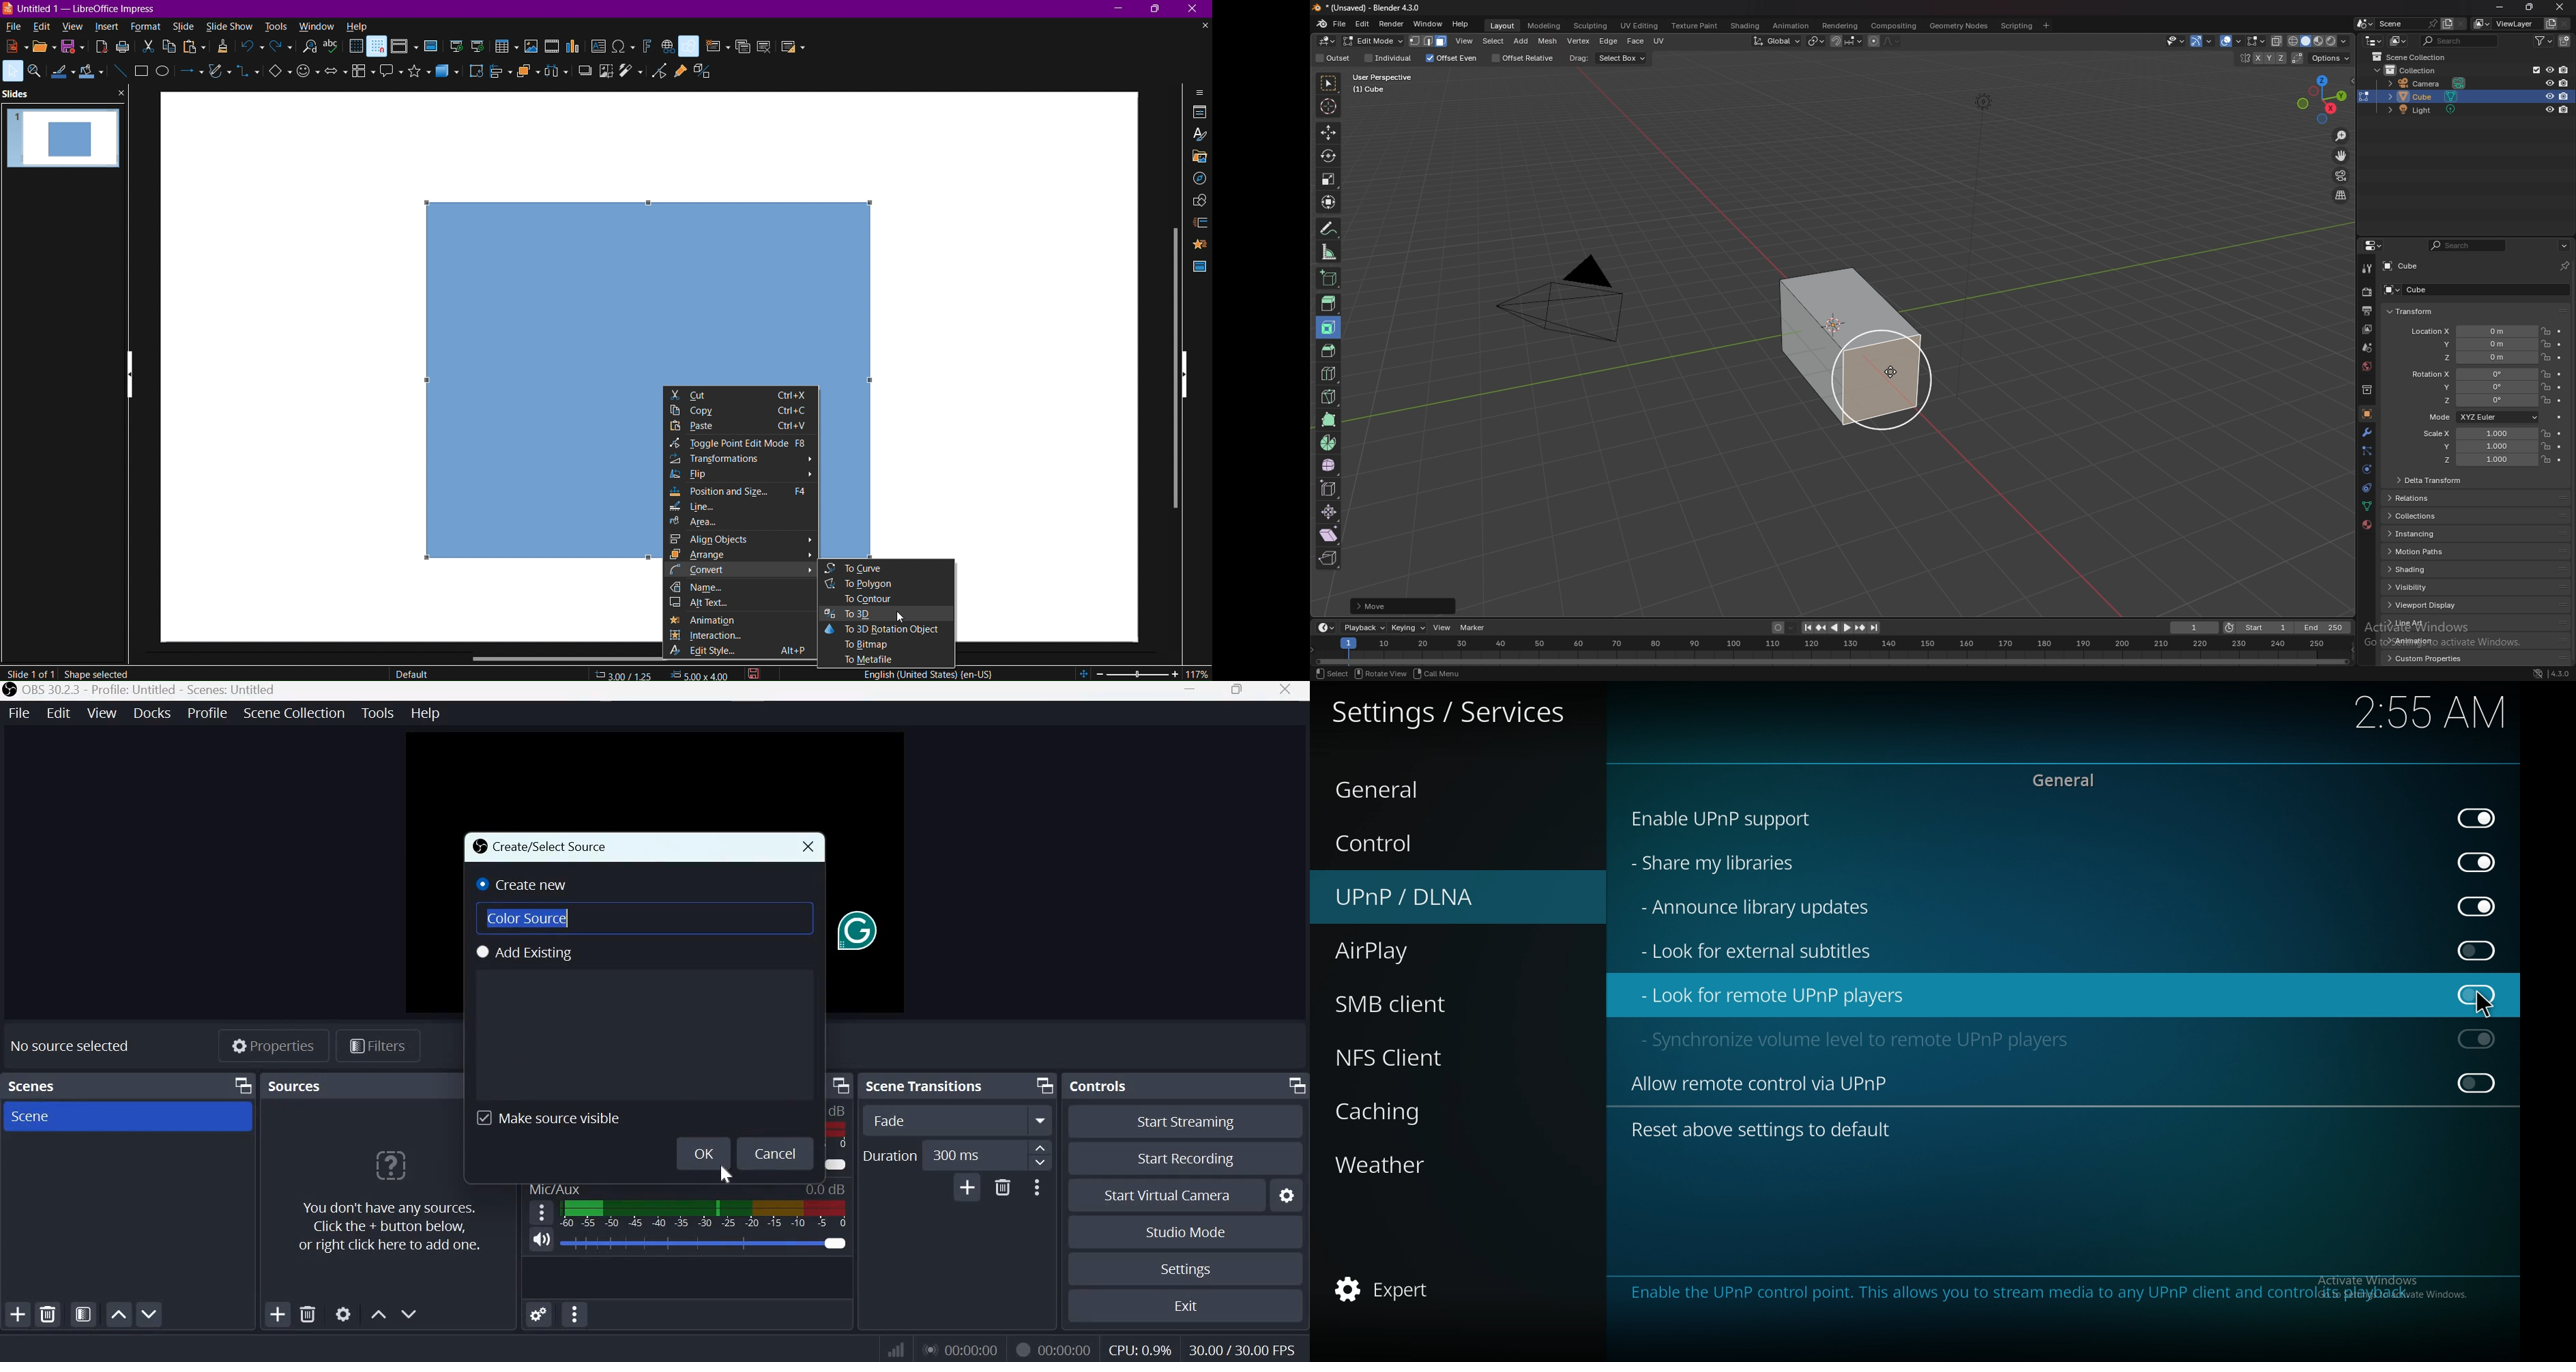  Describe the element at coordinates (740, 570) in the screenshot. I see `Convert` at that location.